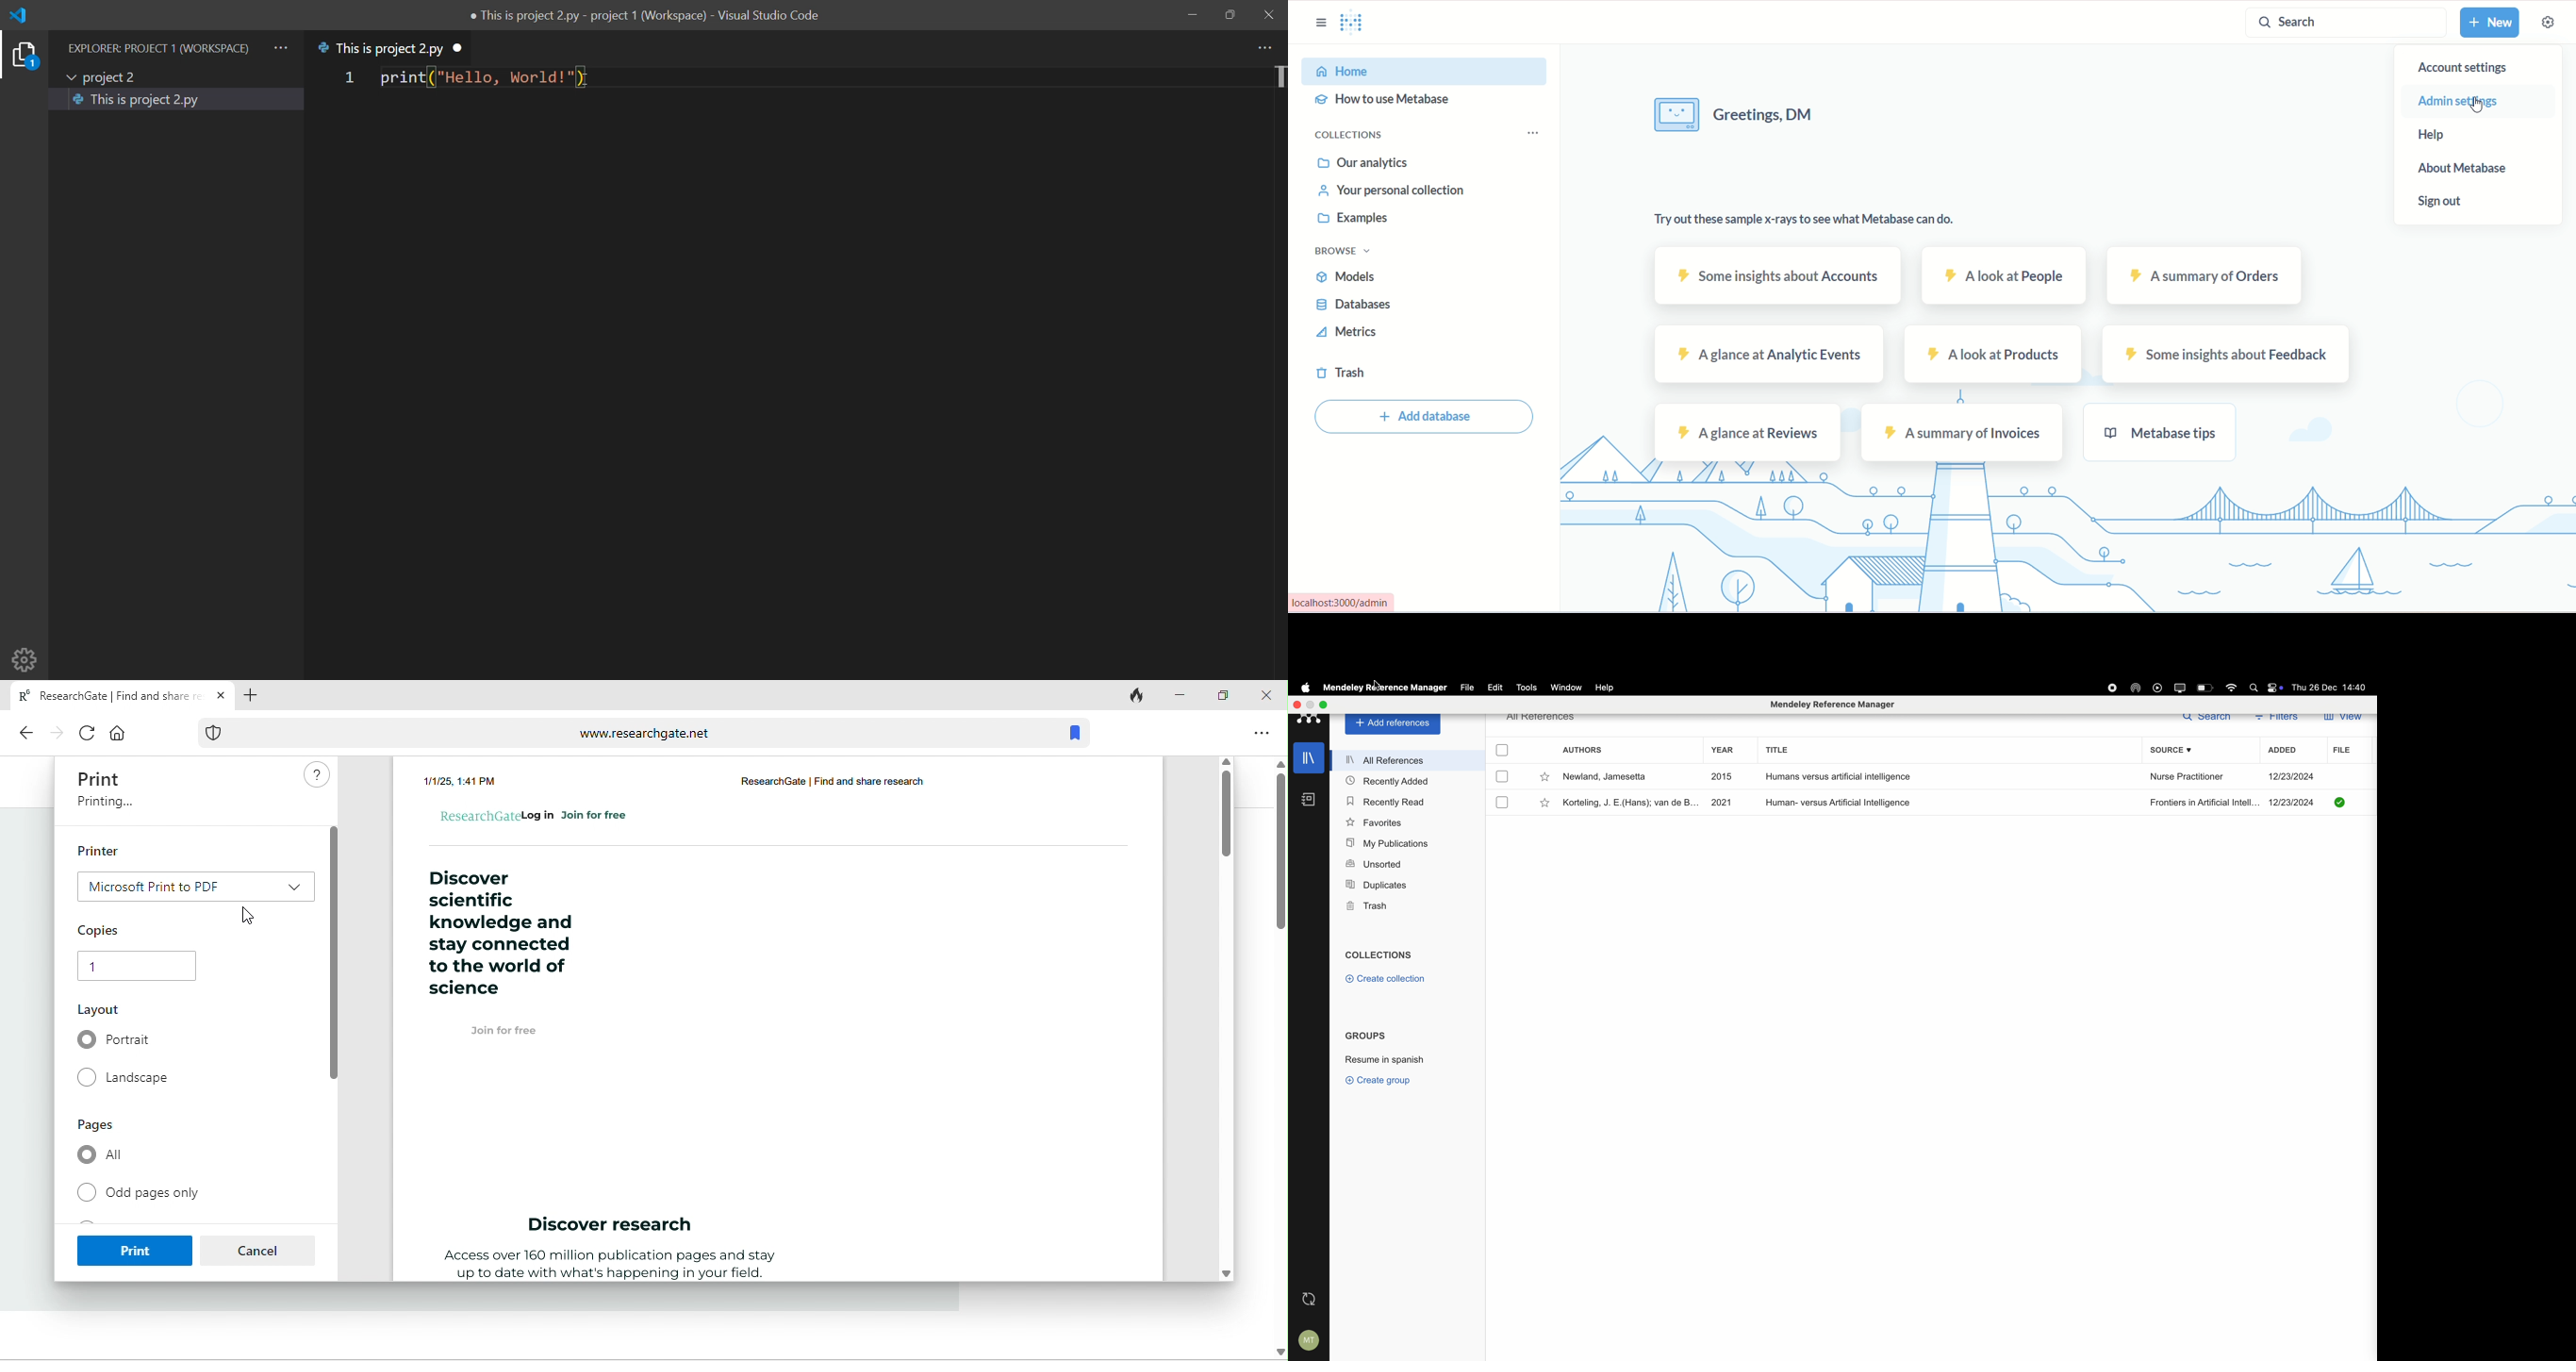  Describe the element at coordinates (498, 934) in the screenshot. I see `Discover scientific knowledge and stay connected to the world of science` at that location.